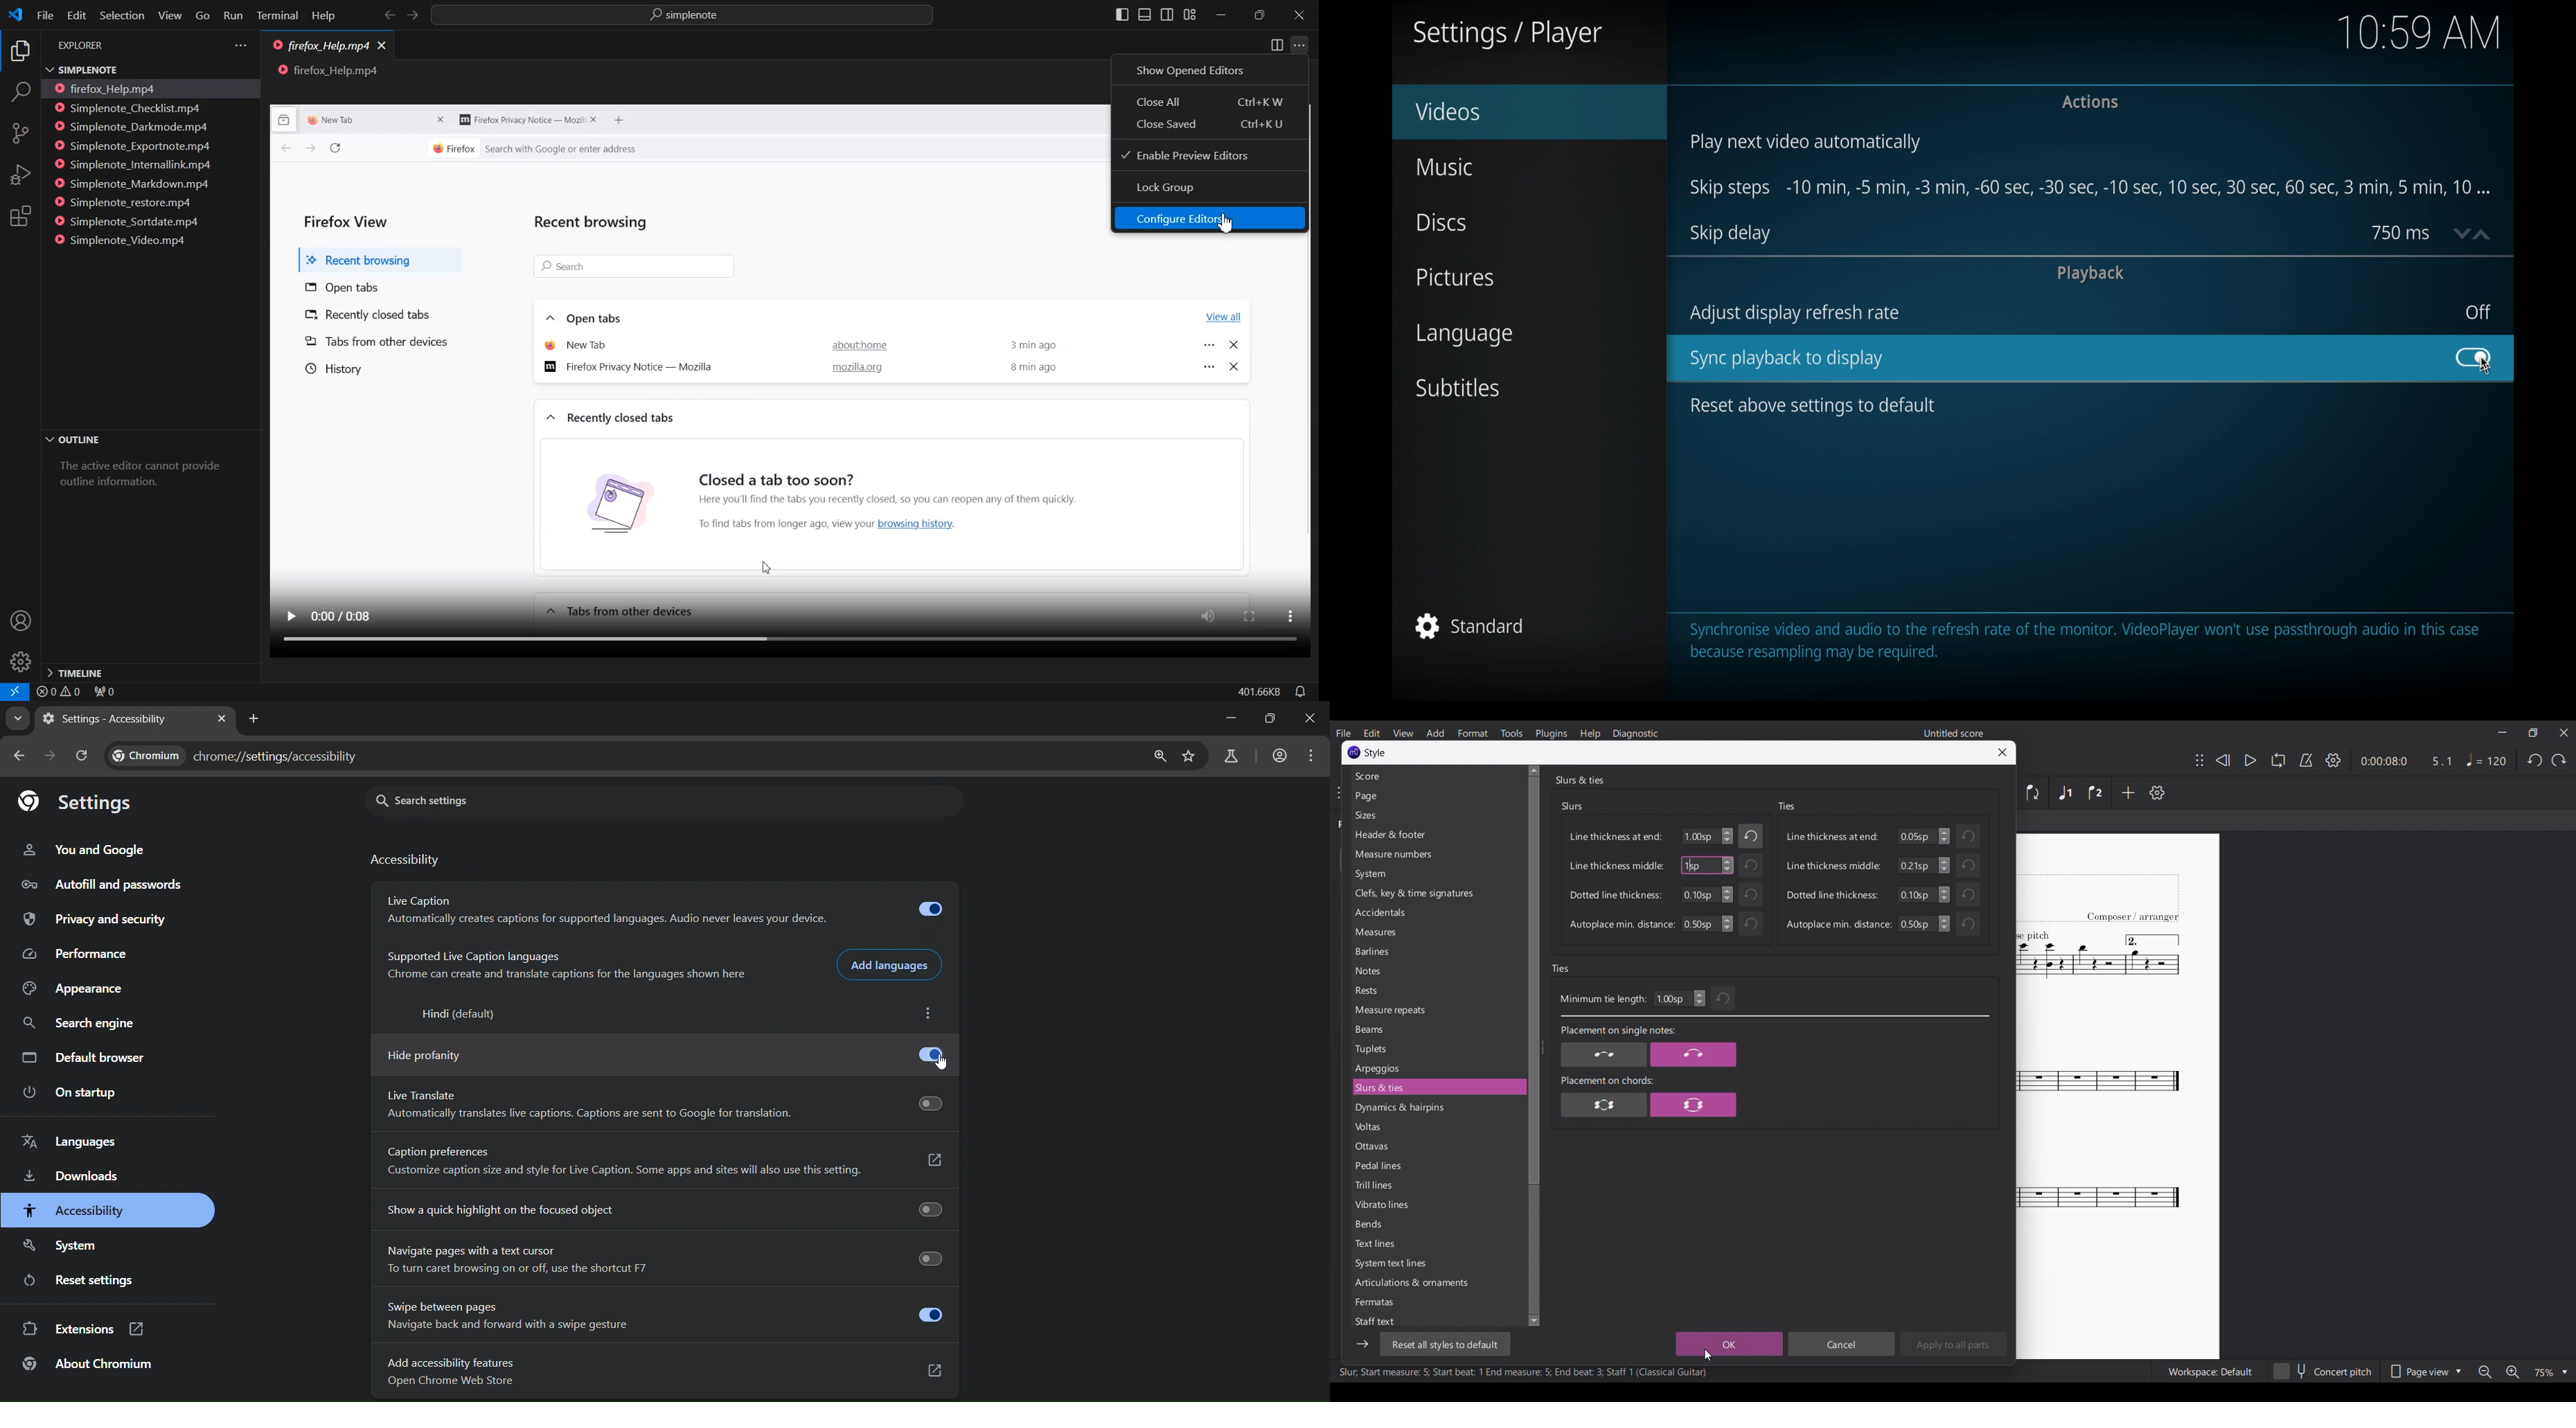 This screenshot has height=1428, width=2576. Describe the element at coordinates (2474, 233) in the screenshot. I see `stepper buttons` at that location.